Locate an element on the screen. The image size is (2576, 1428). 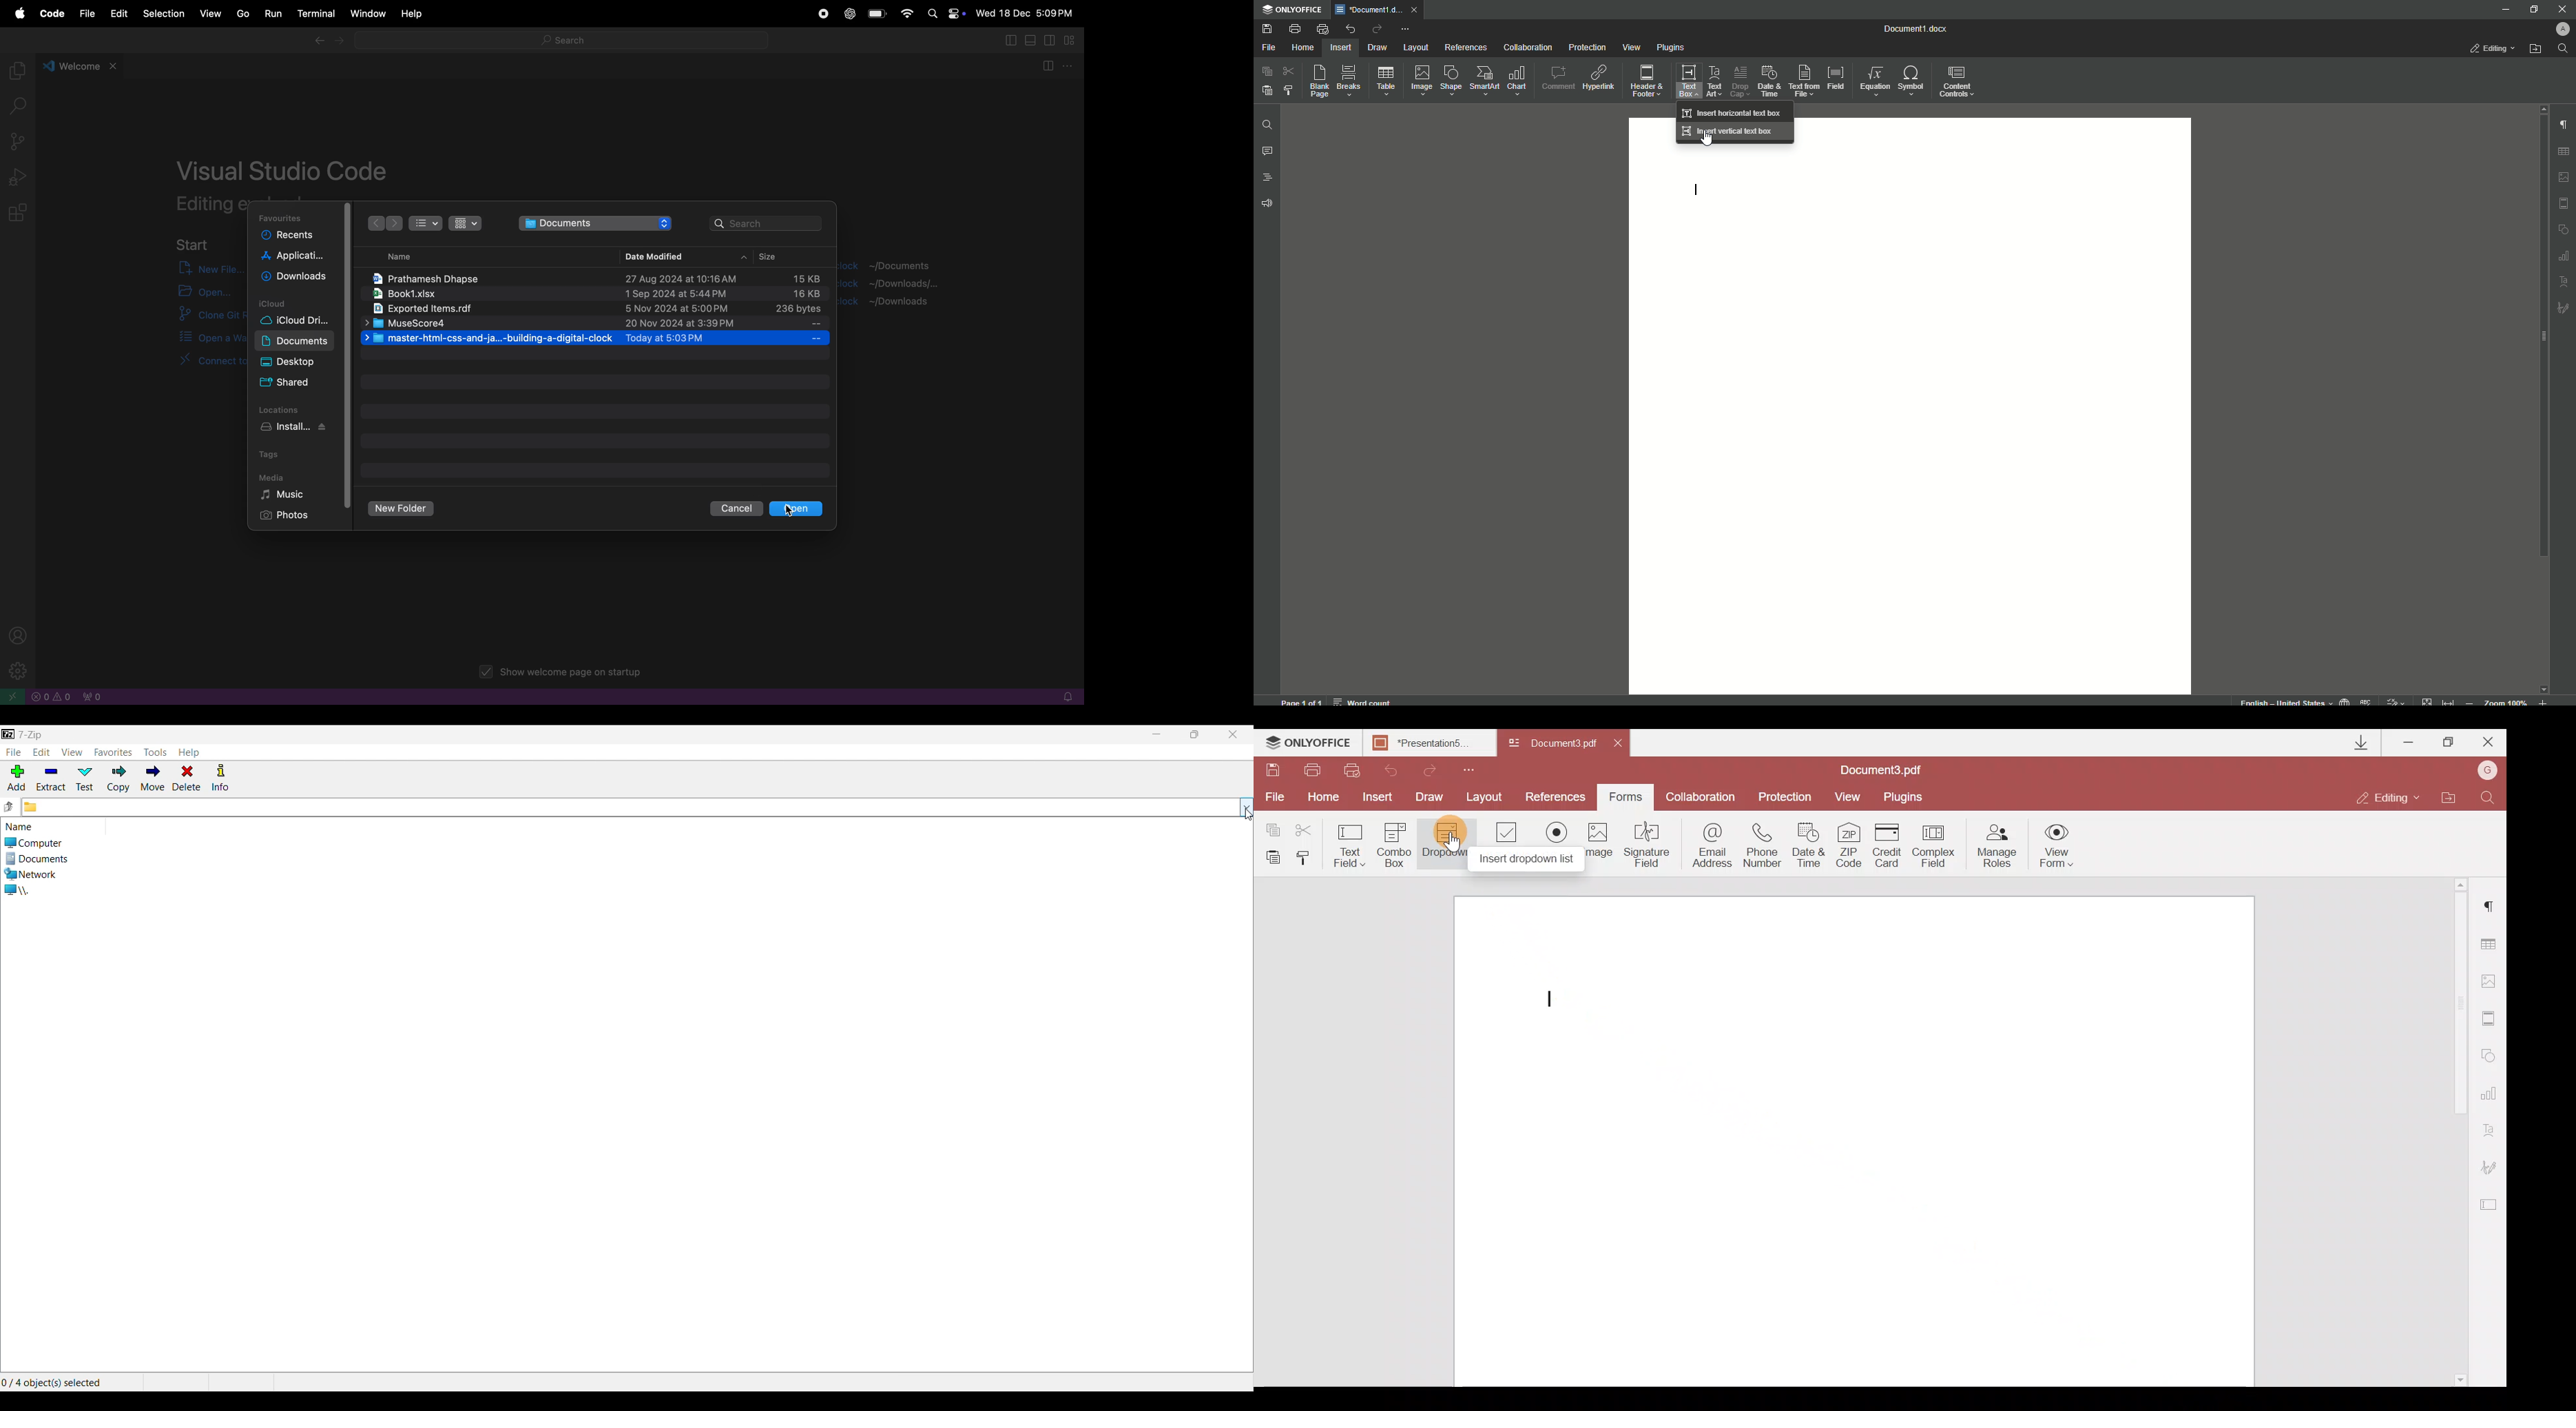
word file is located at coordinates (595, 276).